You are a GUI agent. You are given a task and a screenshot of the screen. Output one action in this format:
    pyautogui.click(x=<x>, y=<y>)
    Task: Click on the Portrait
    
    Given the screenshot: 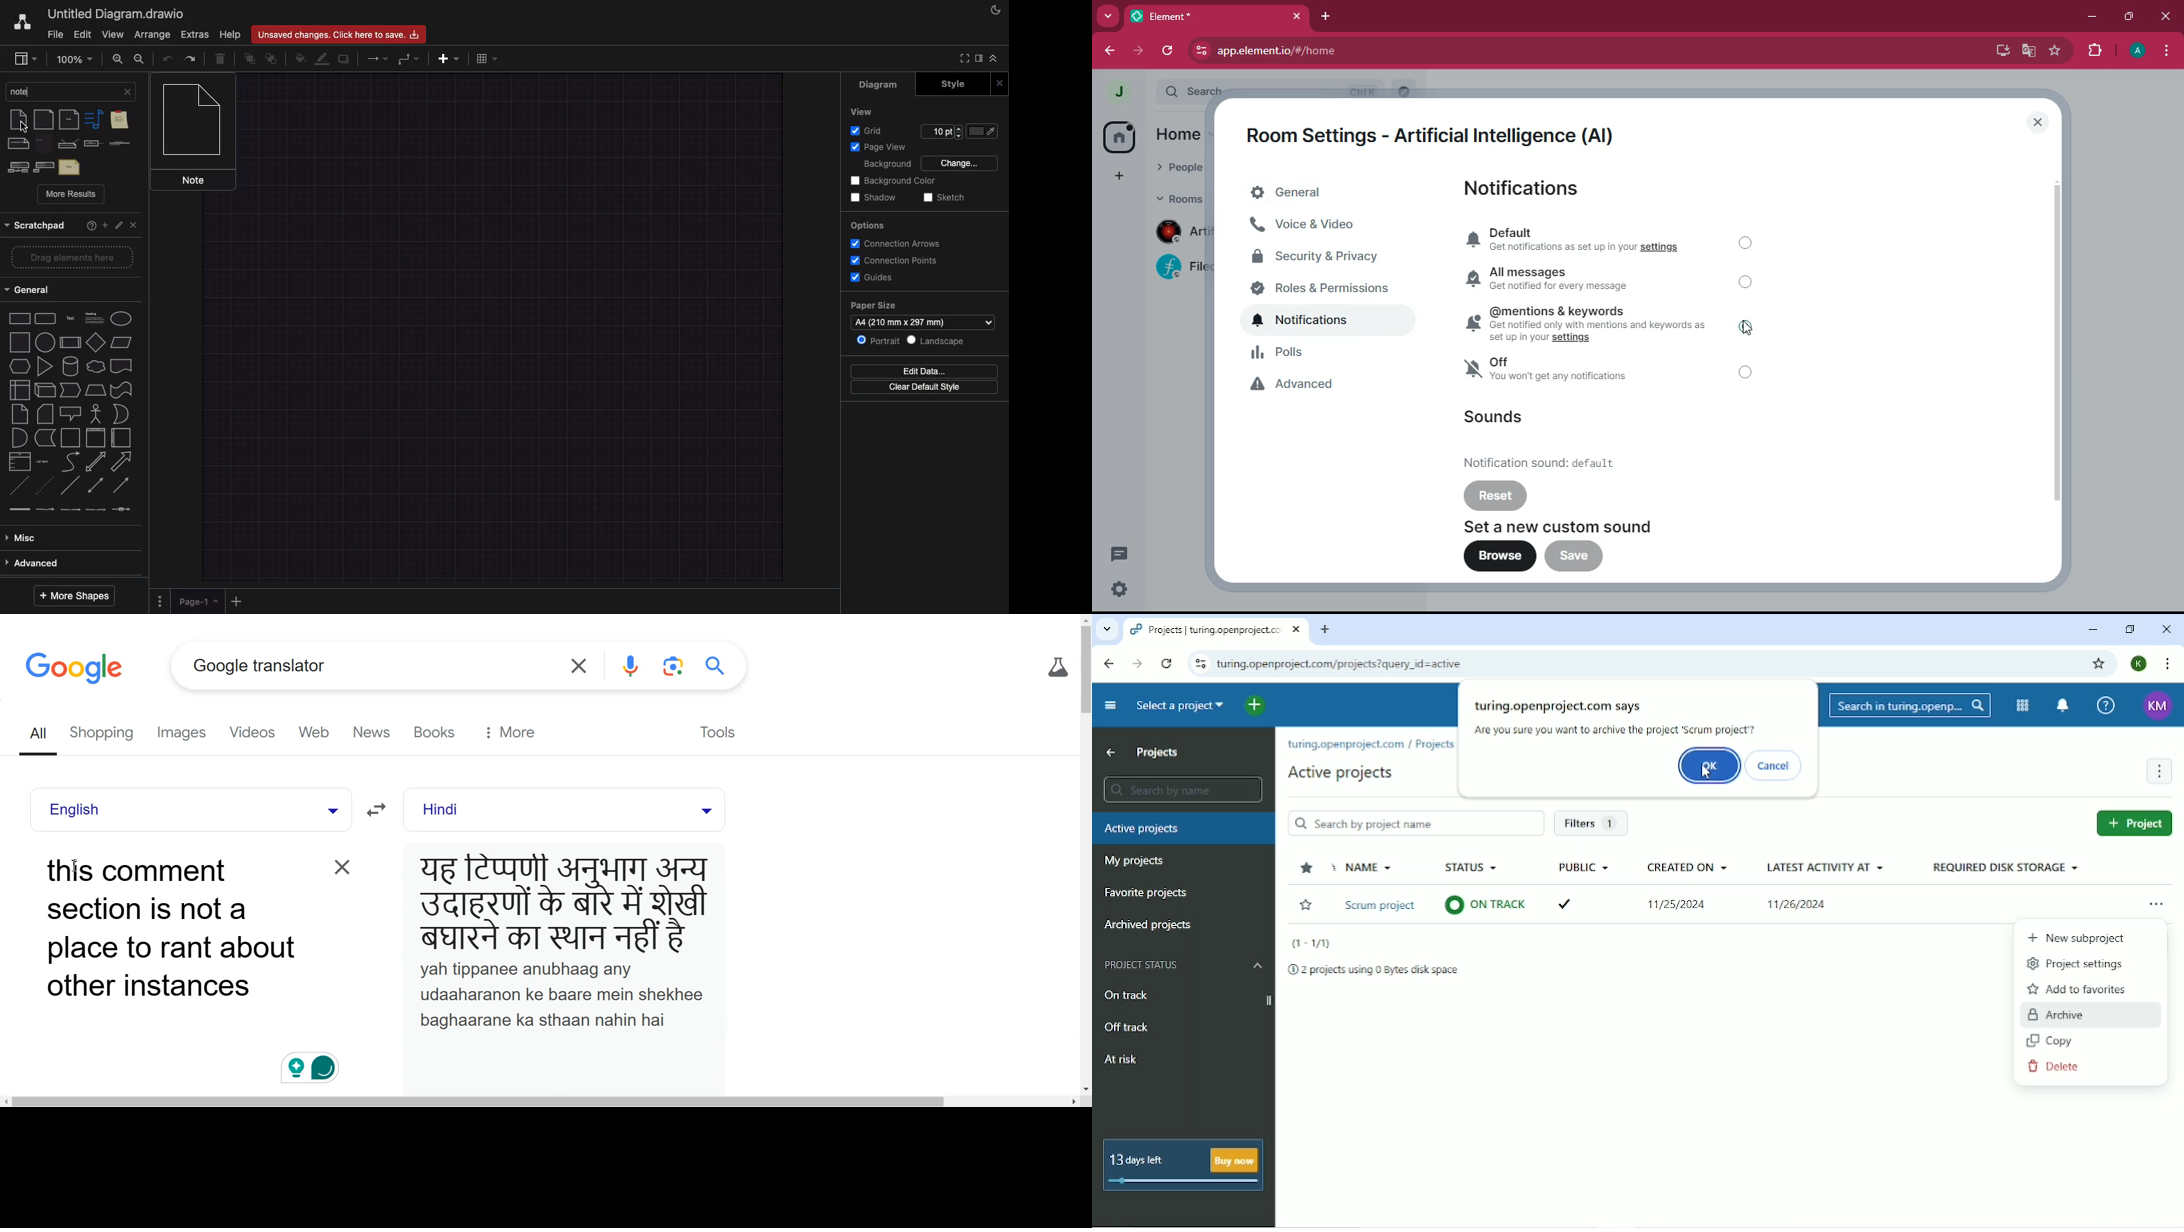 What is the action you would take?
    pyautogui.click(x=877, y=341)
    